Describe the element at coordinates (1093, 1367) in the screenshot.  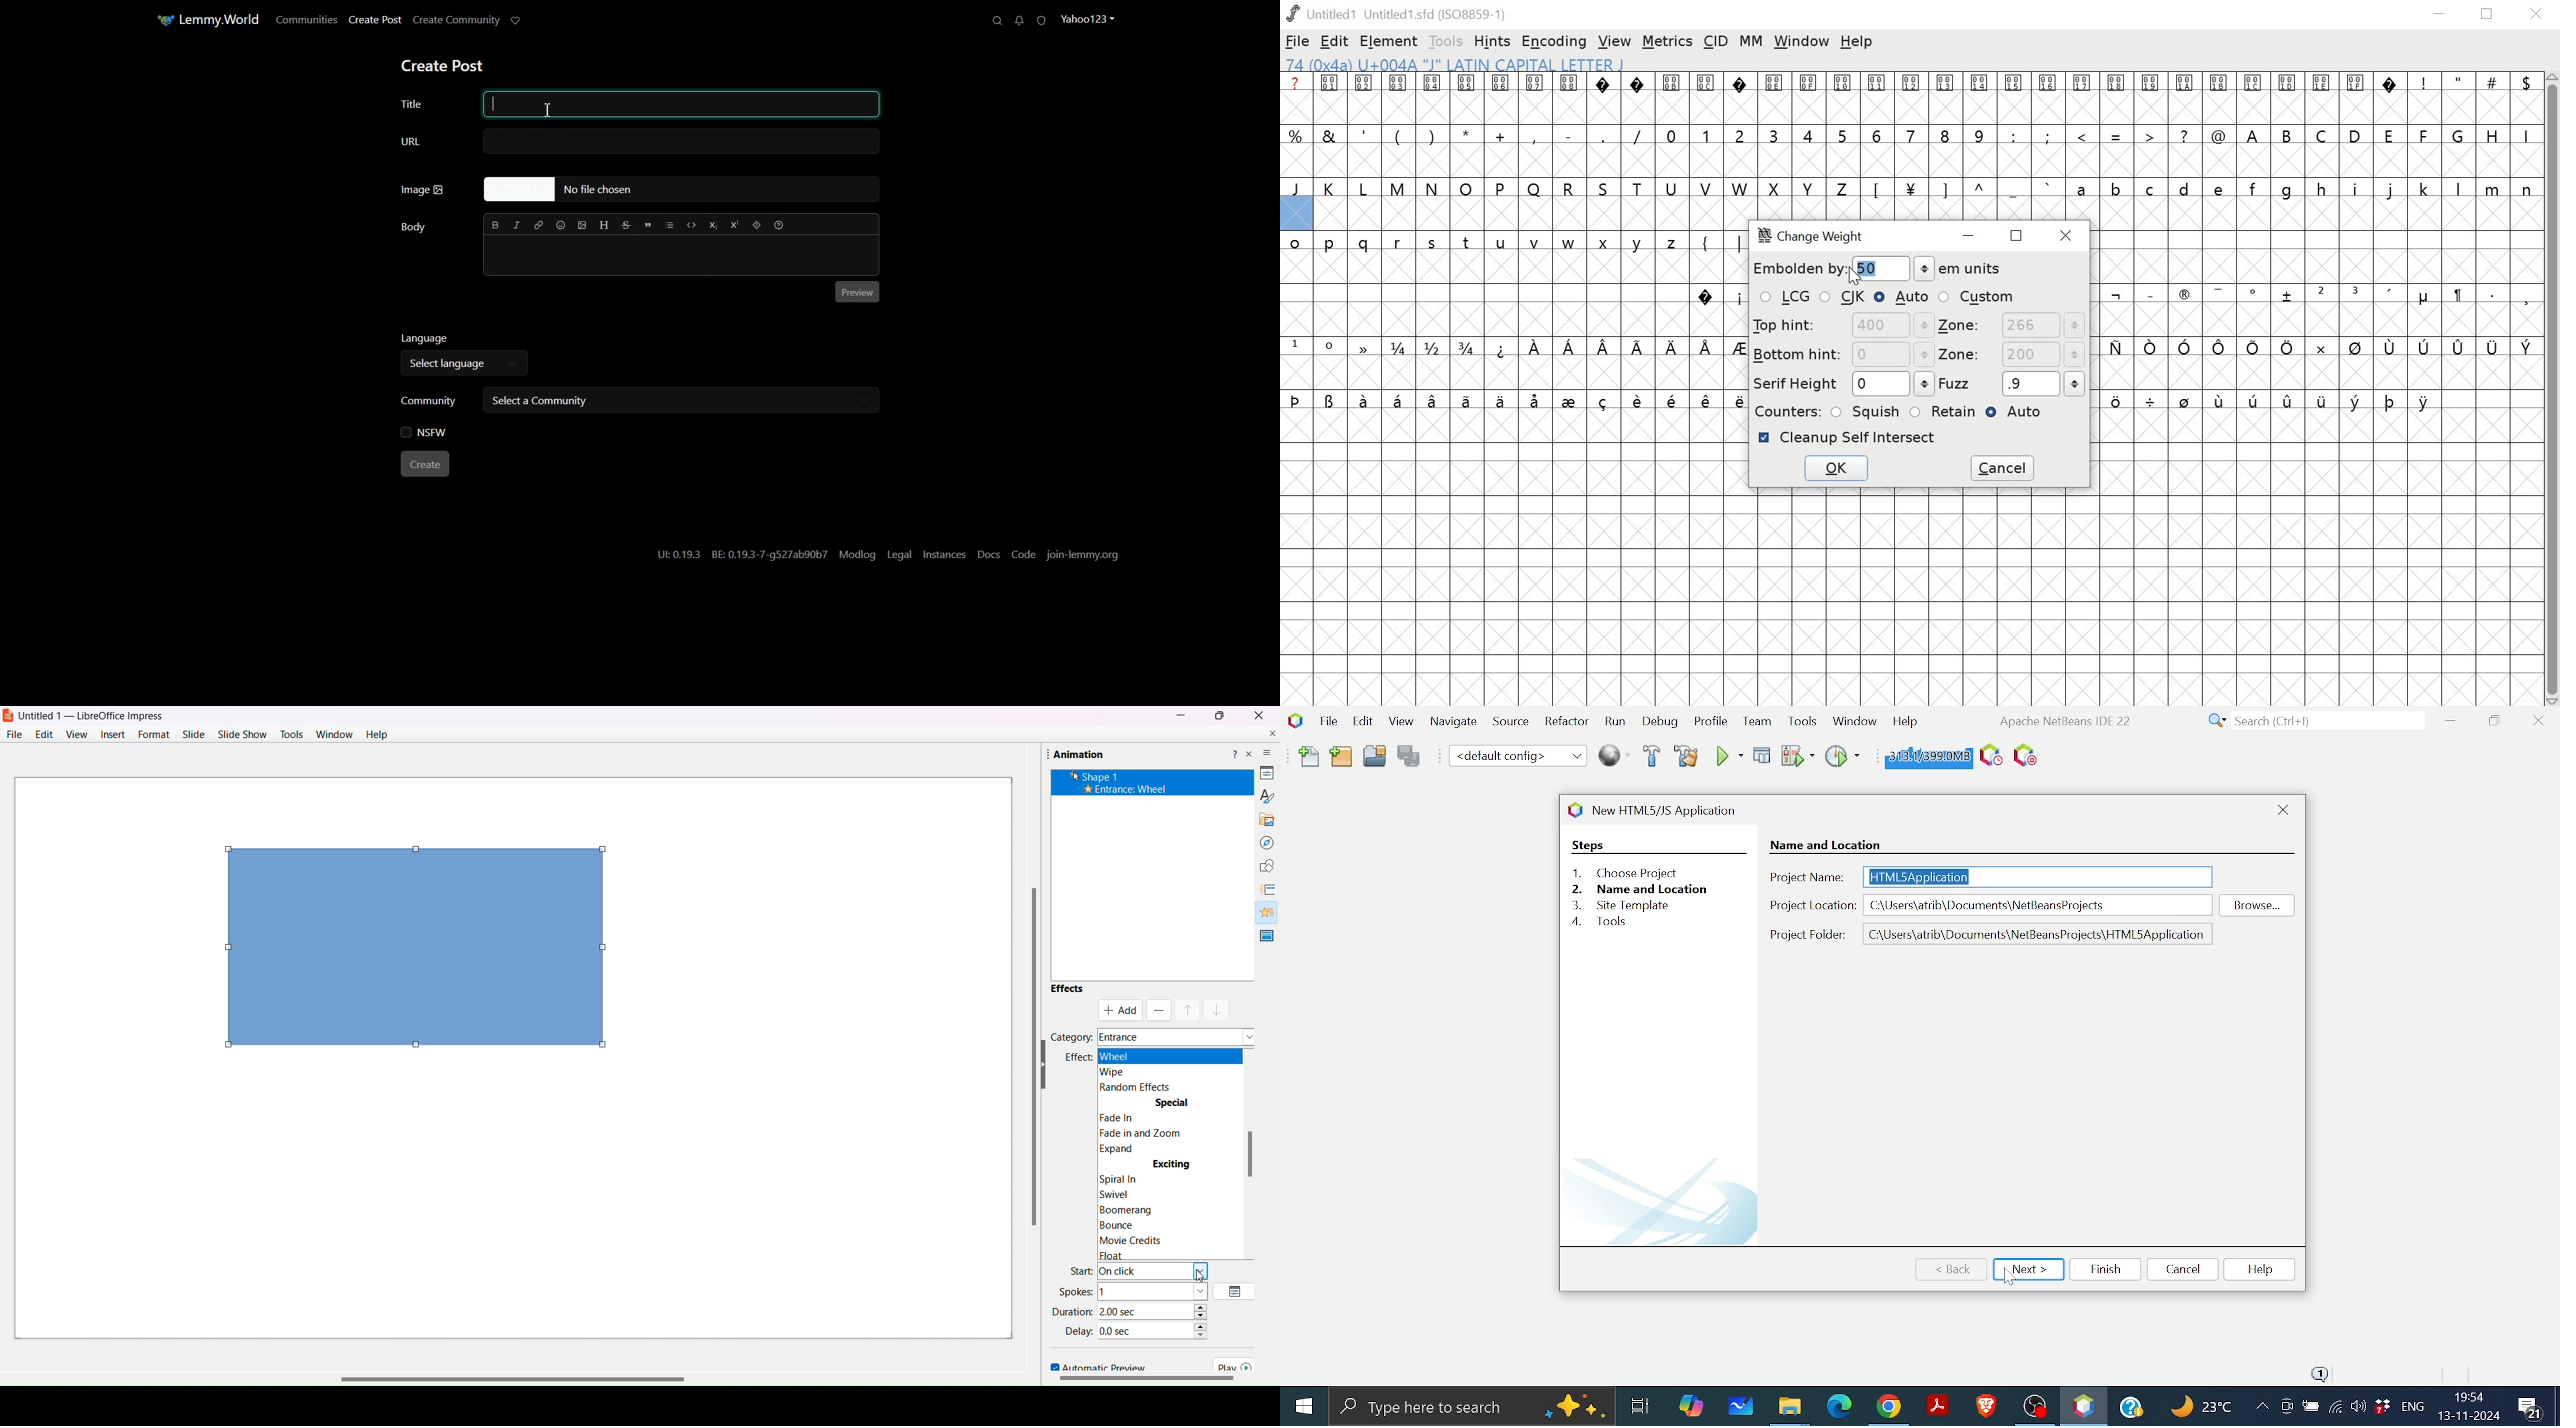
I see `Automatic Preview` at that location.